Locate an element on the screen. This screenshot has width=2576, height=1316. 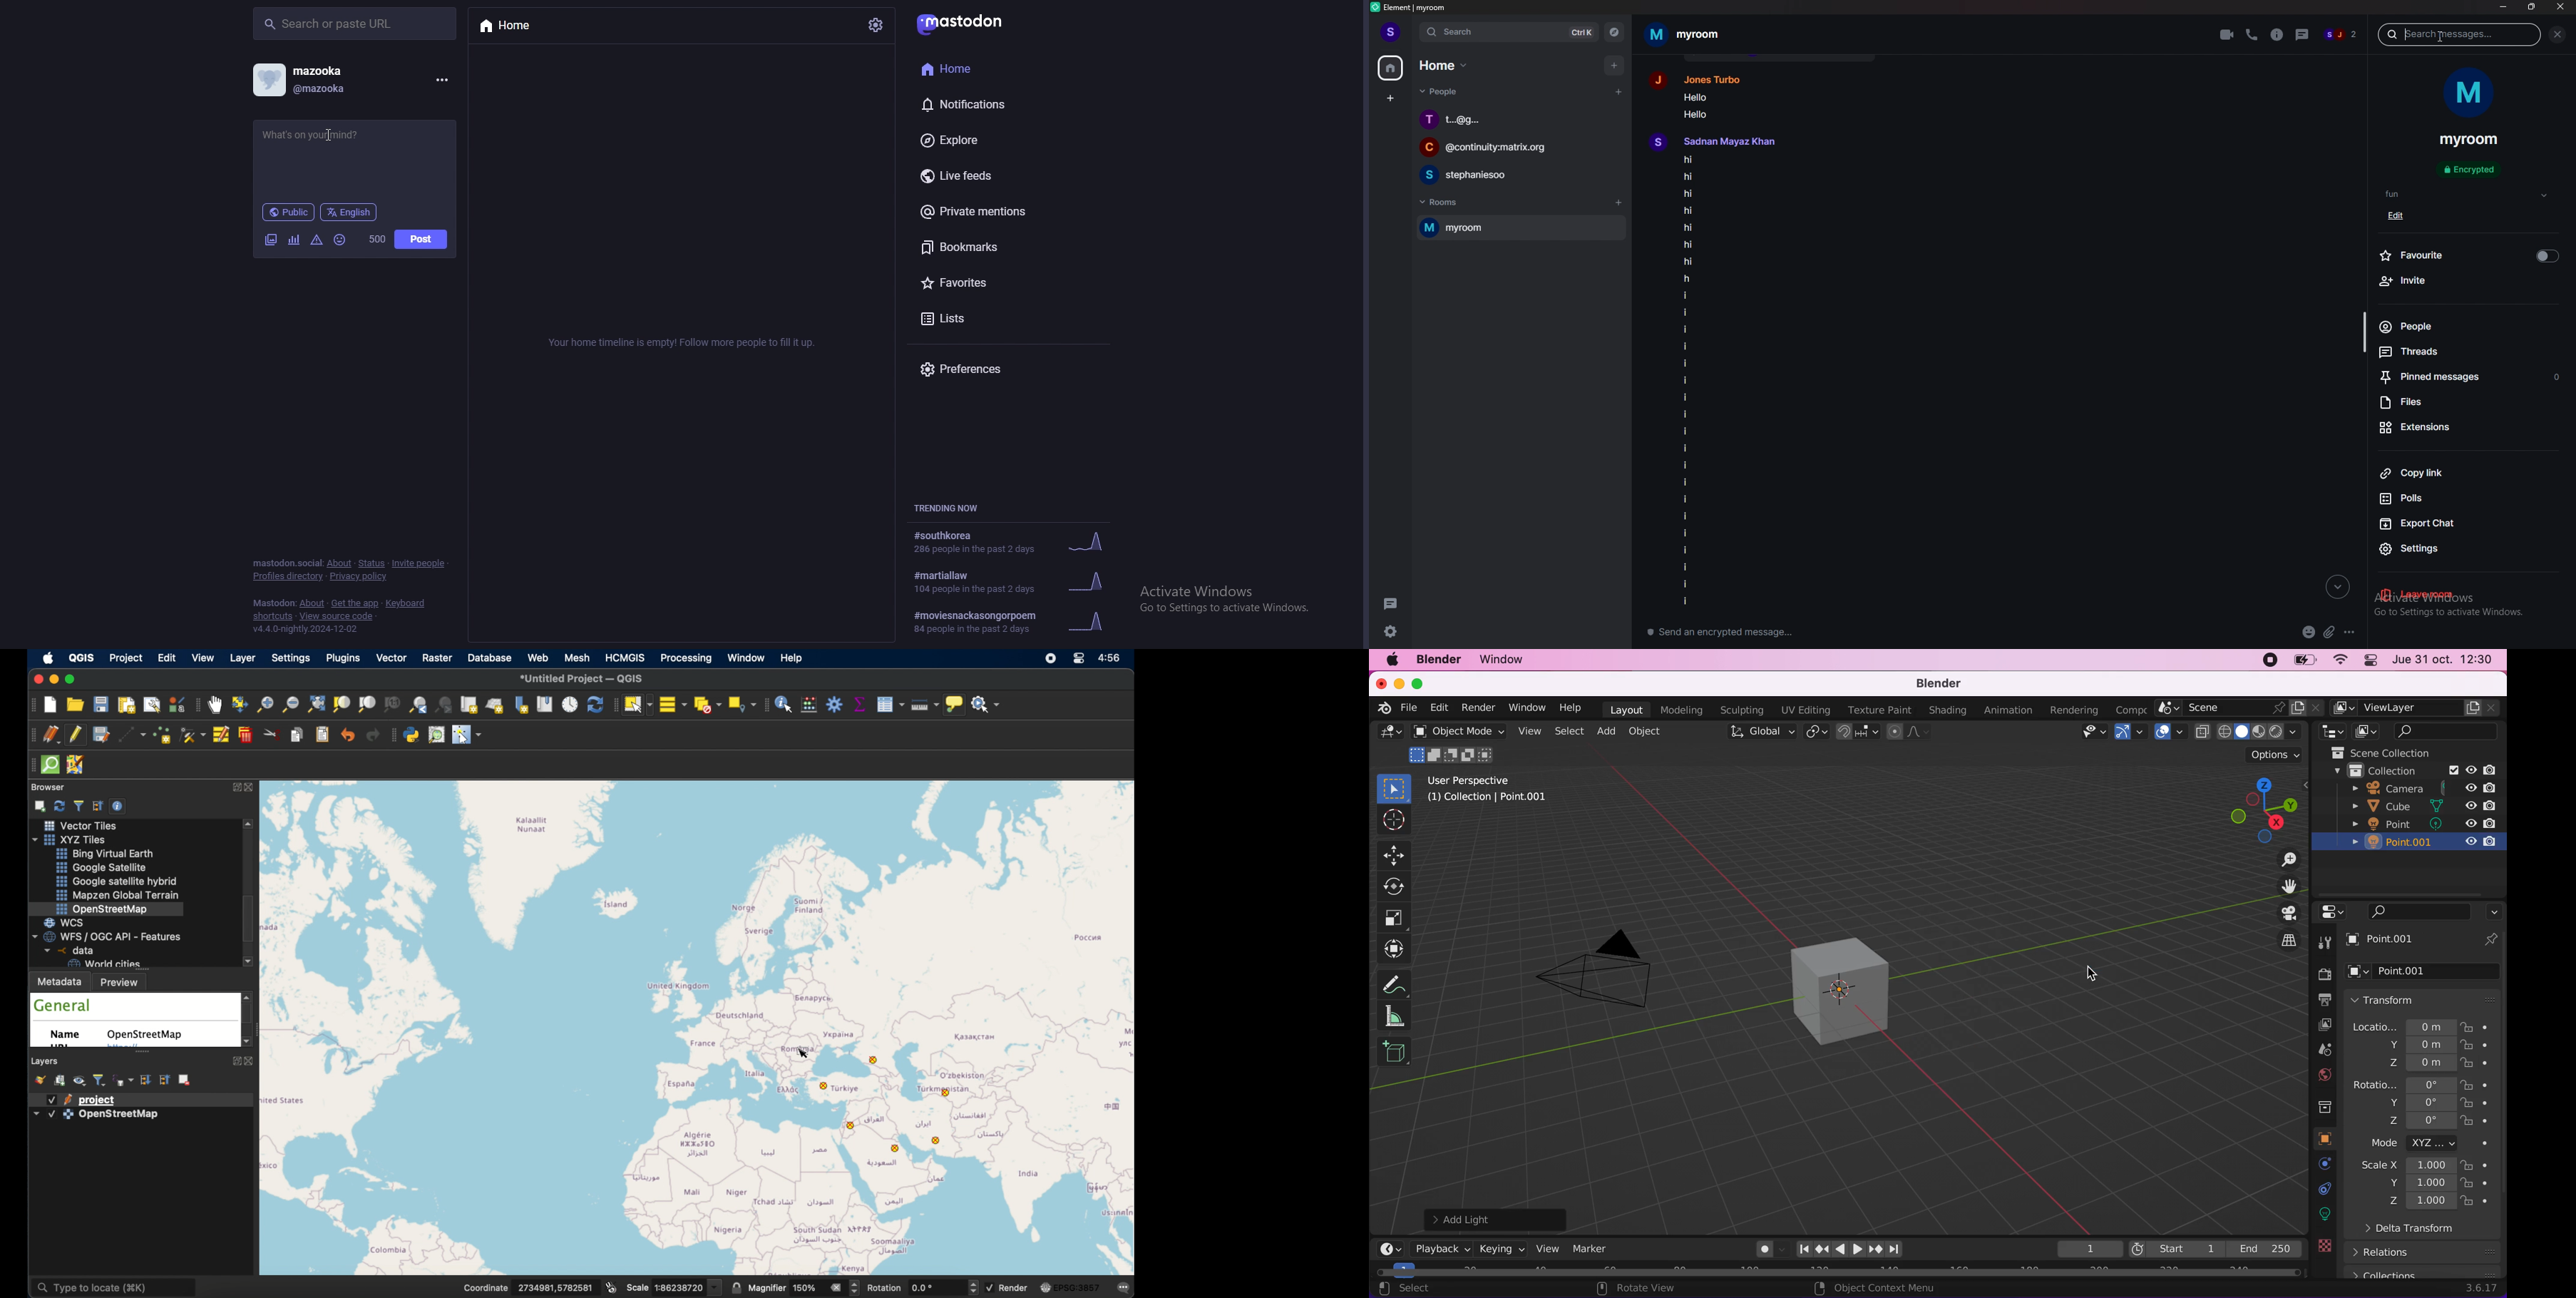
leave room is located at coordinates (2445, 596).